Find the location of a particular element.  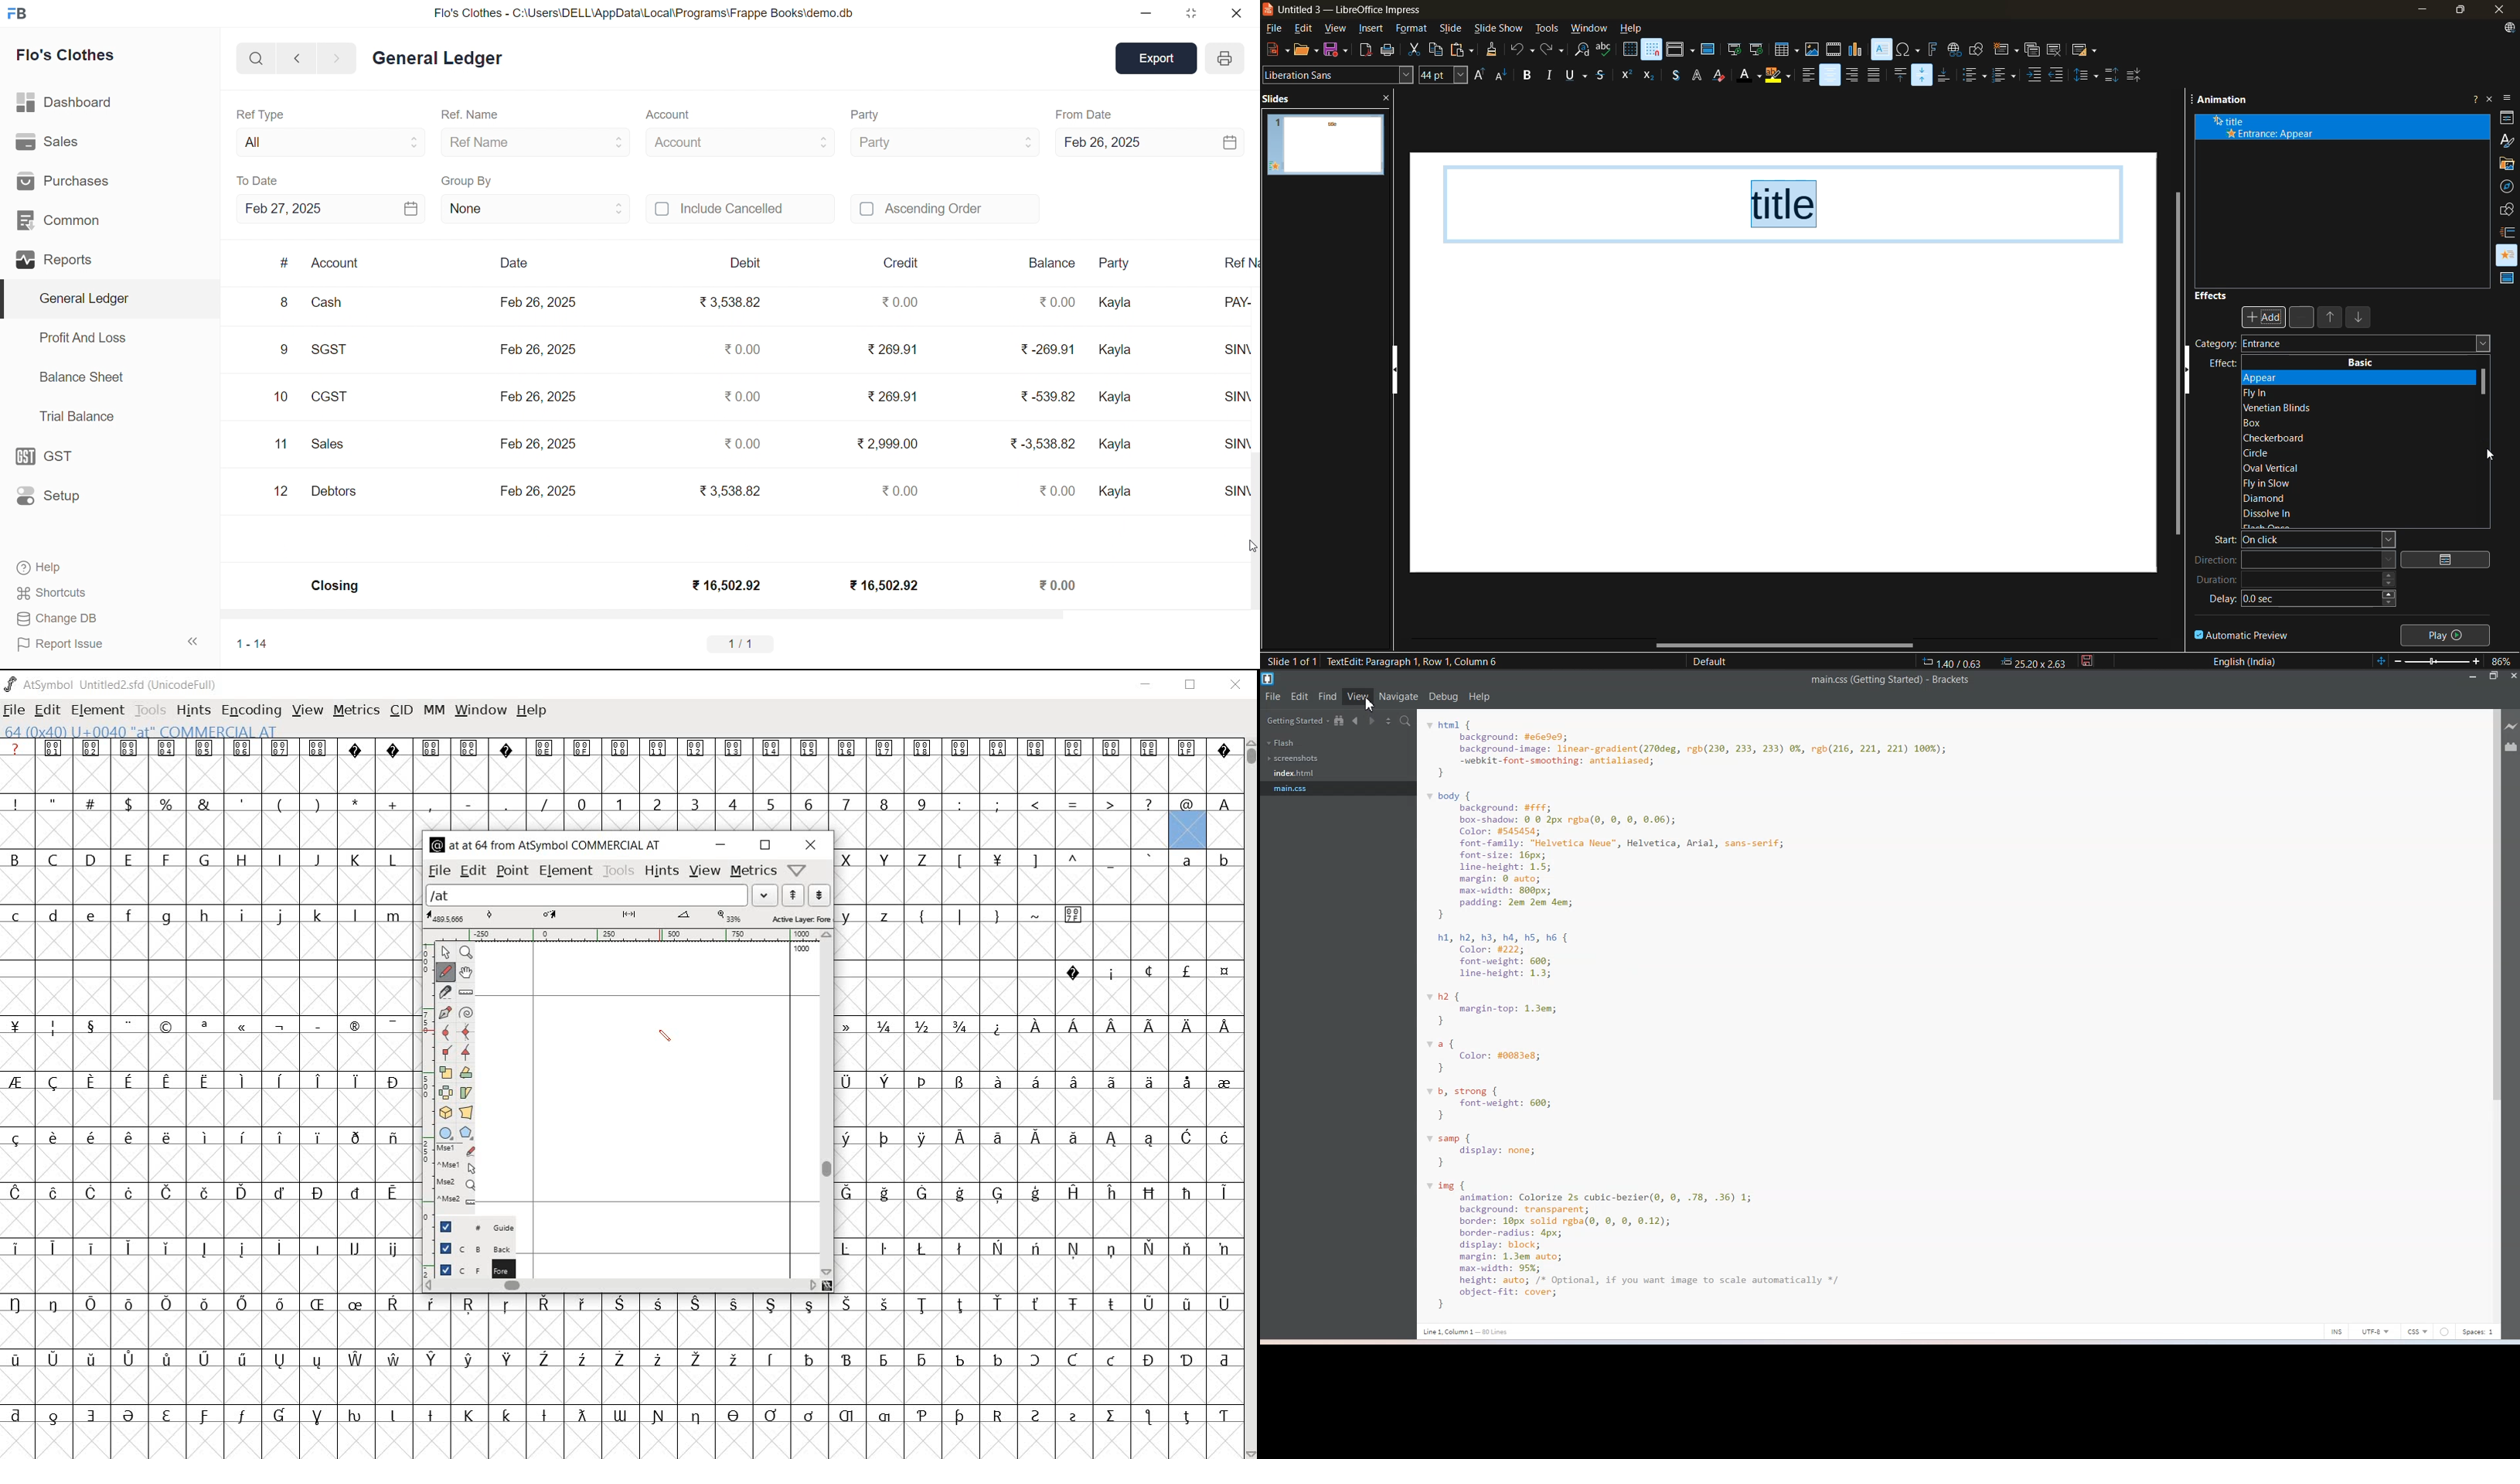

WINDOW is located at coordinates (483, 709).